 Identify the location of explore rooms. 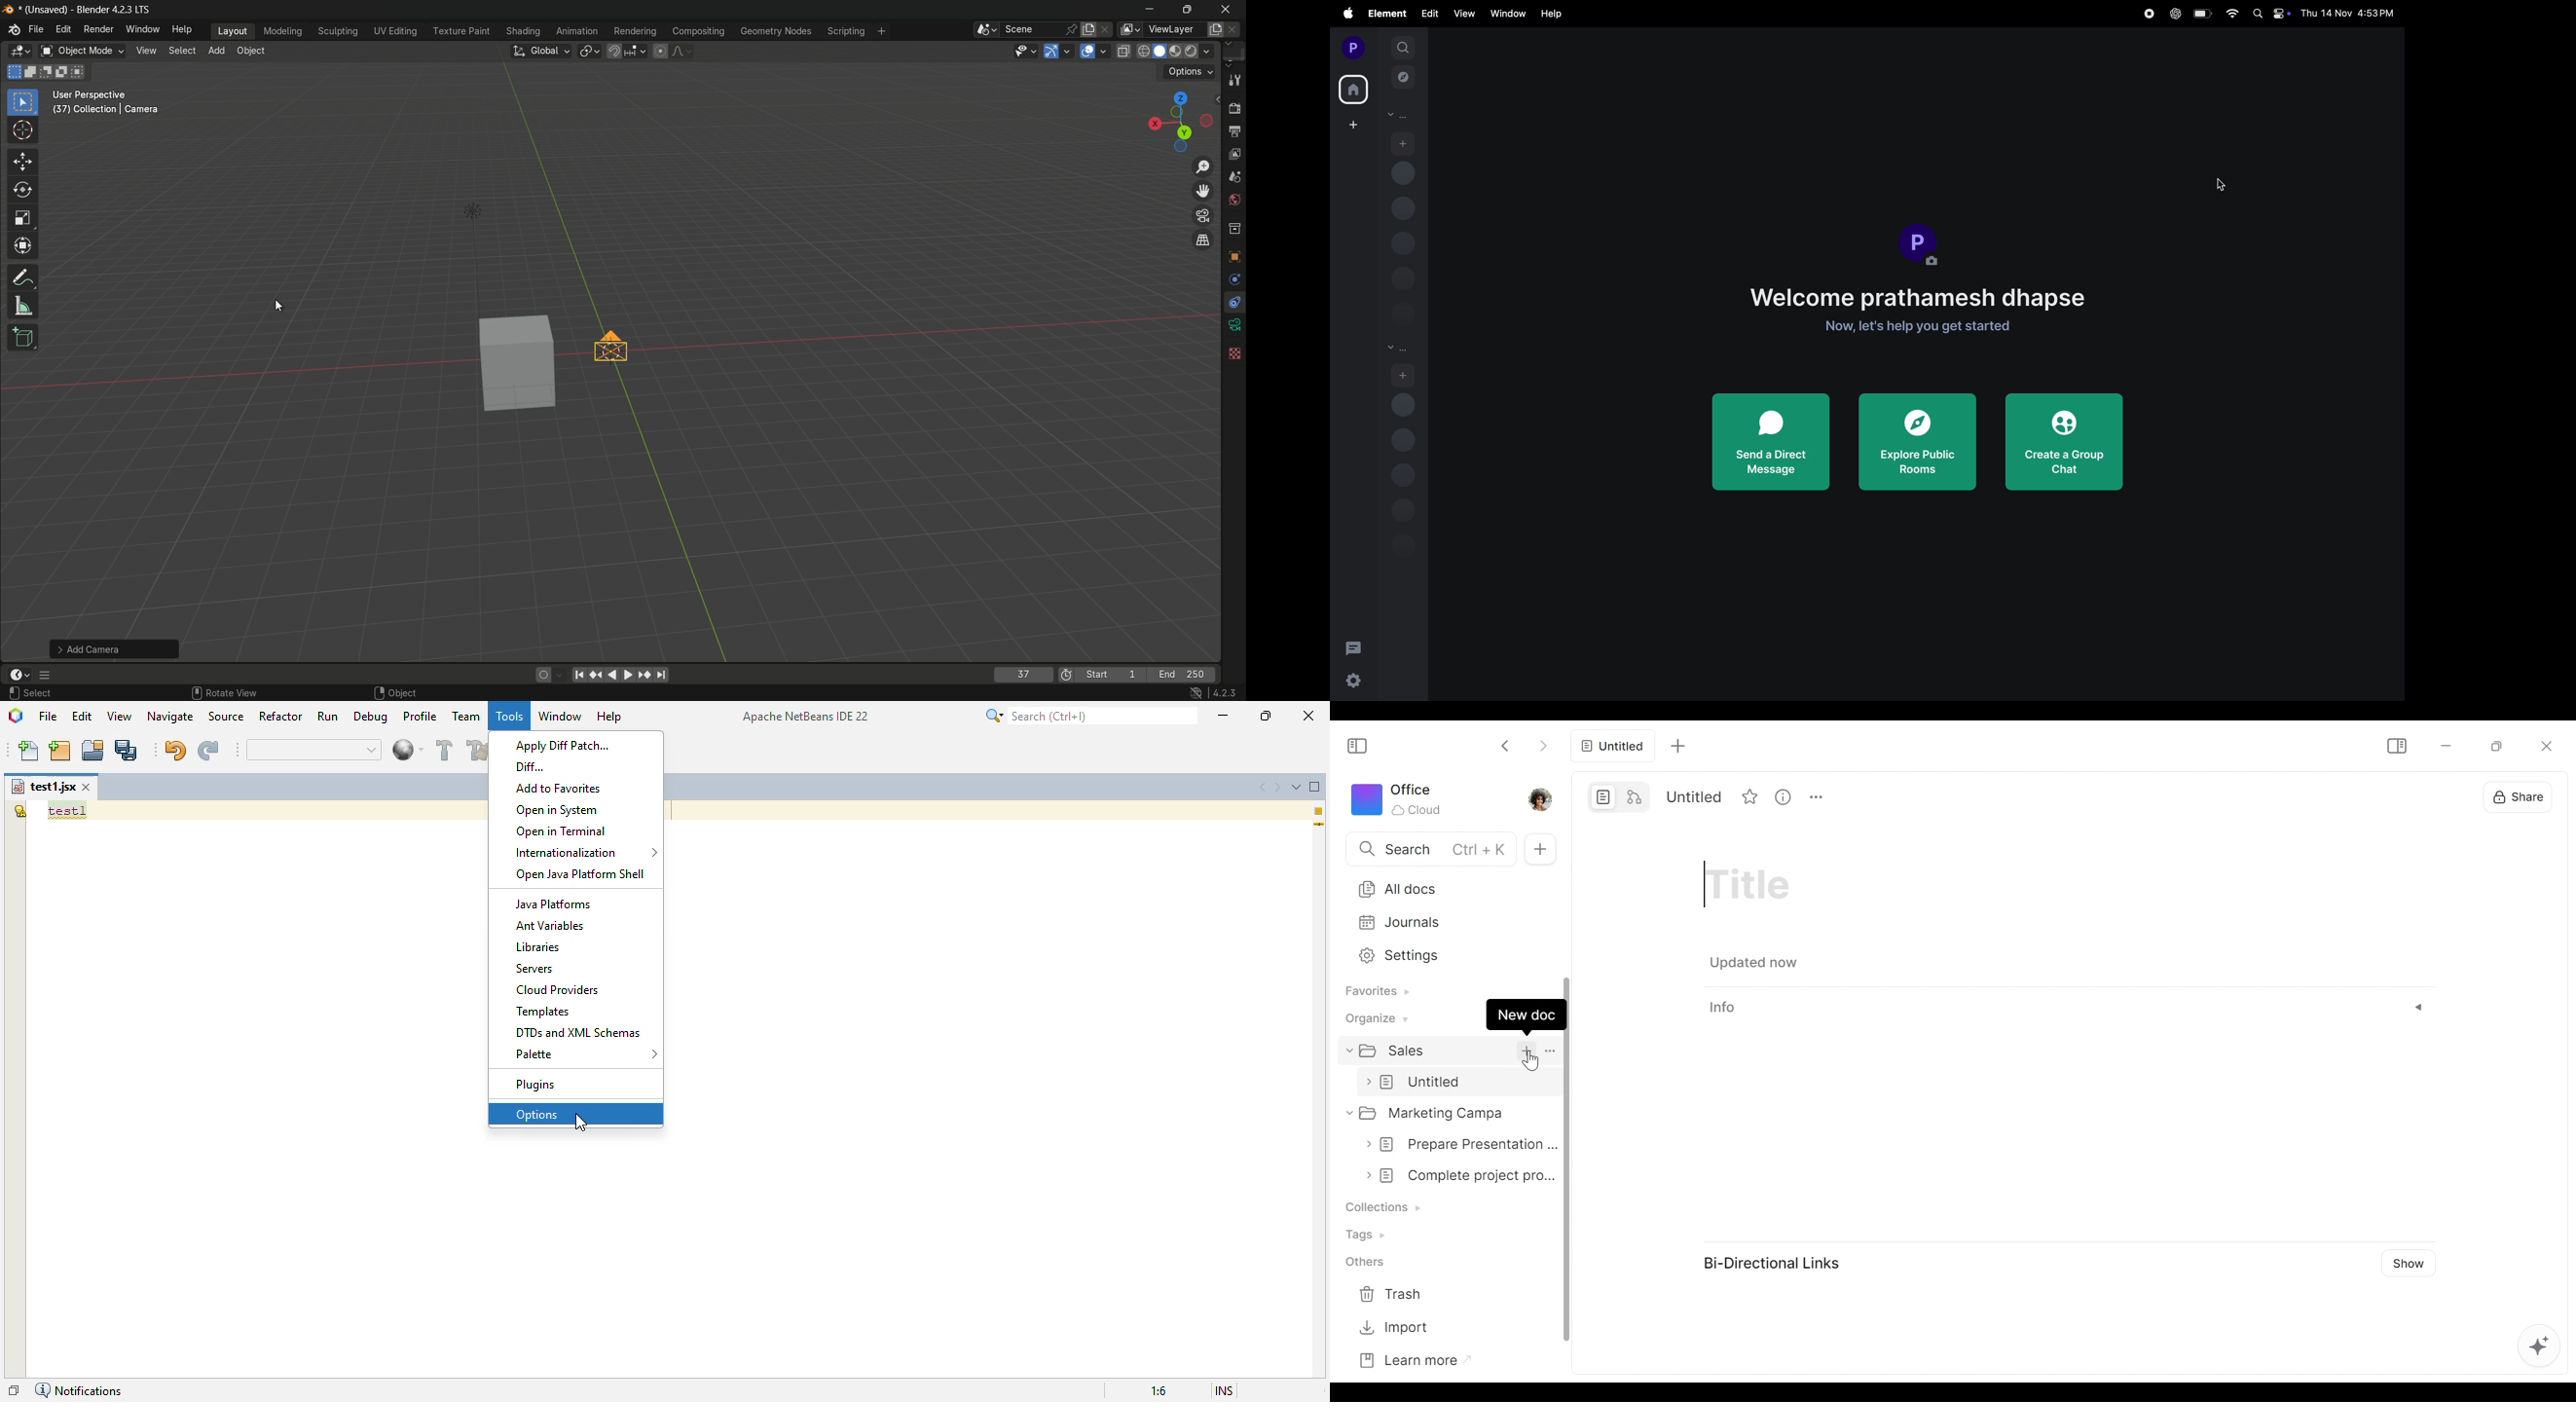
(1403, 75).